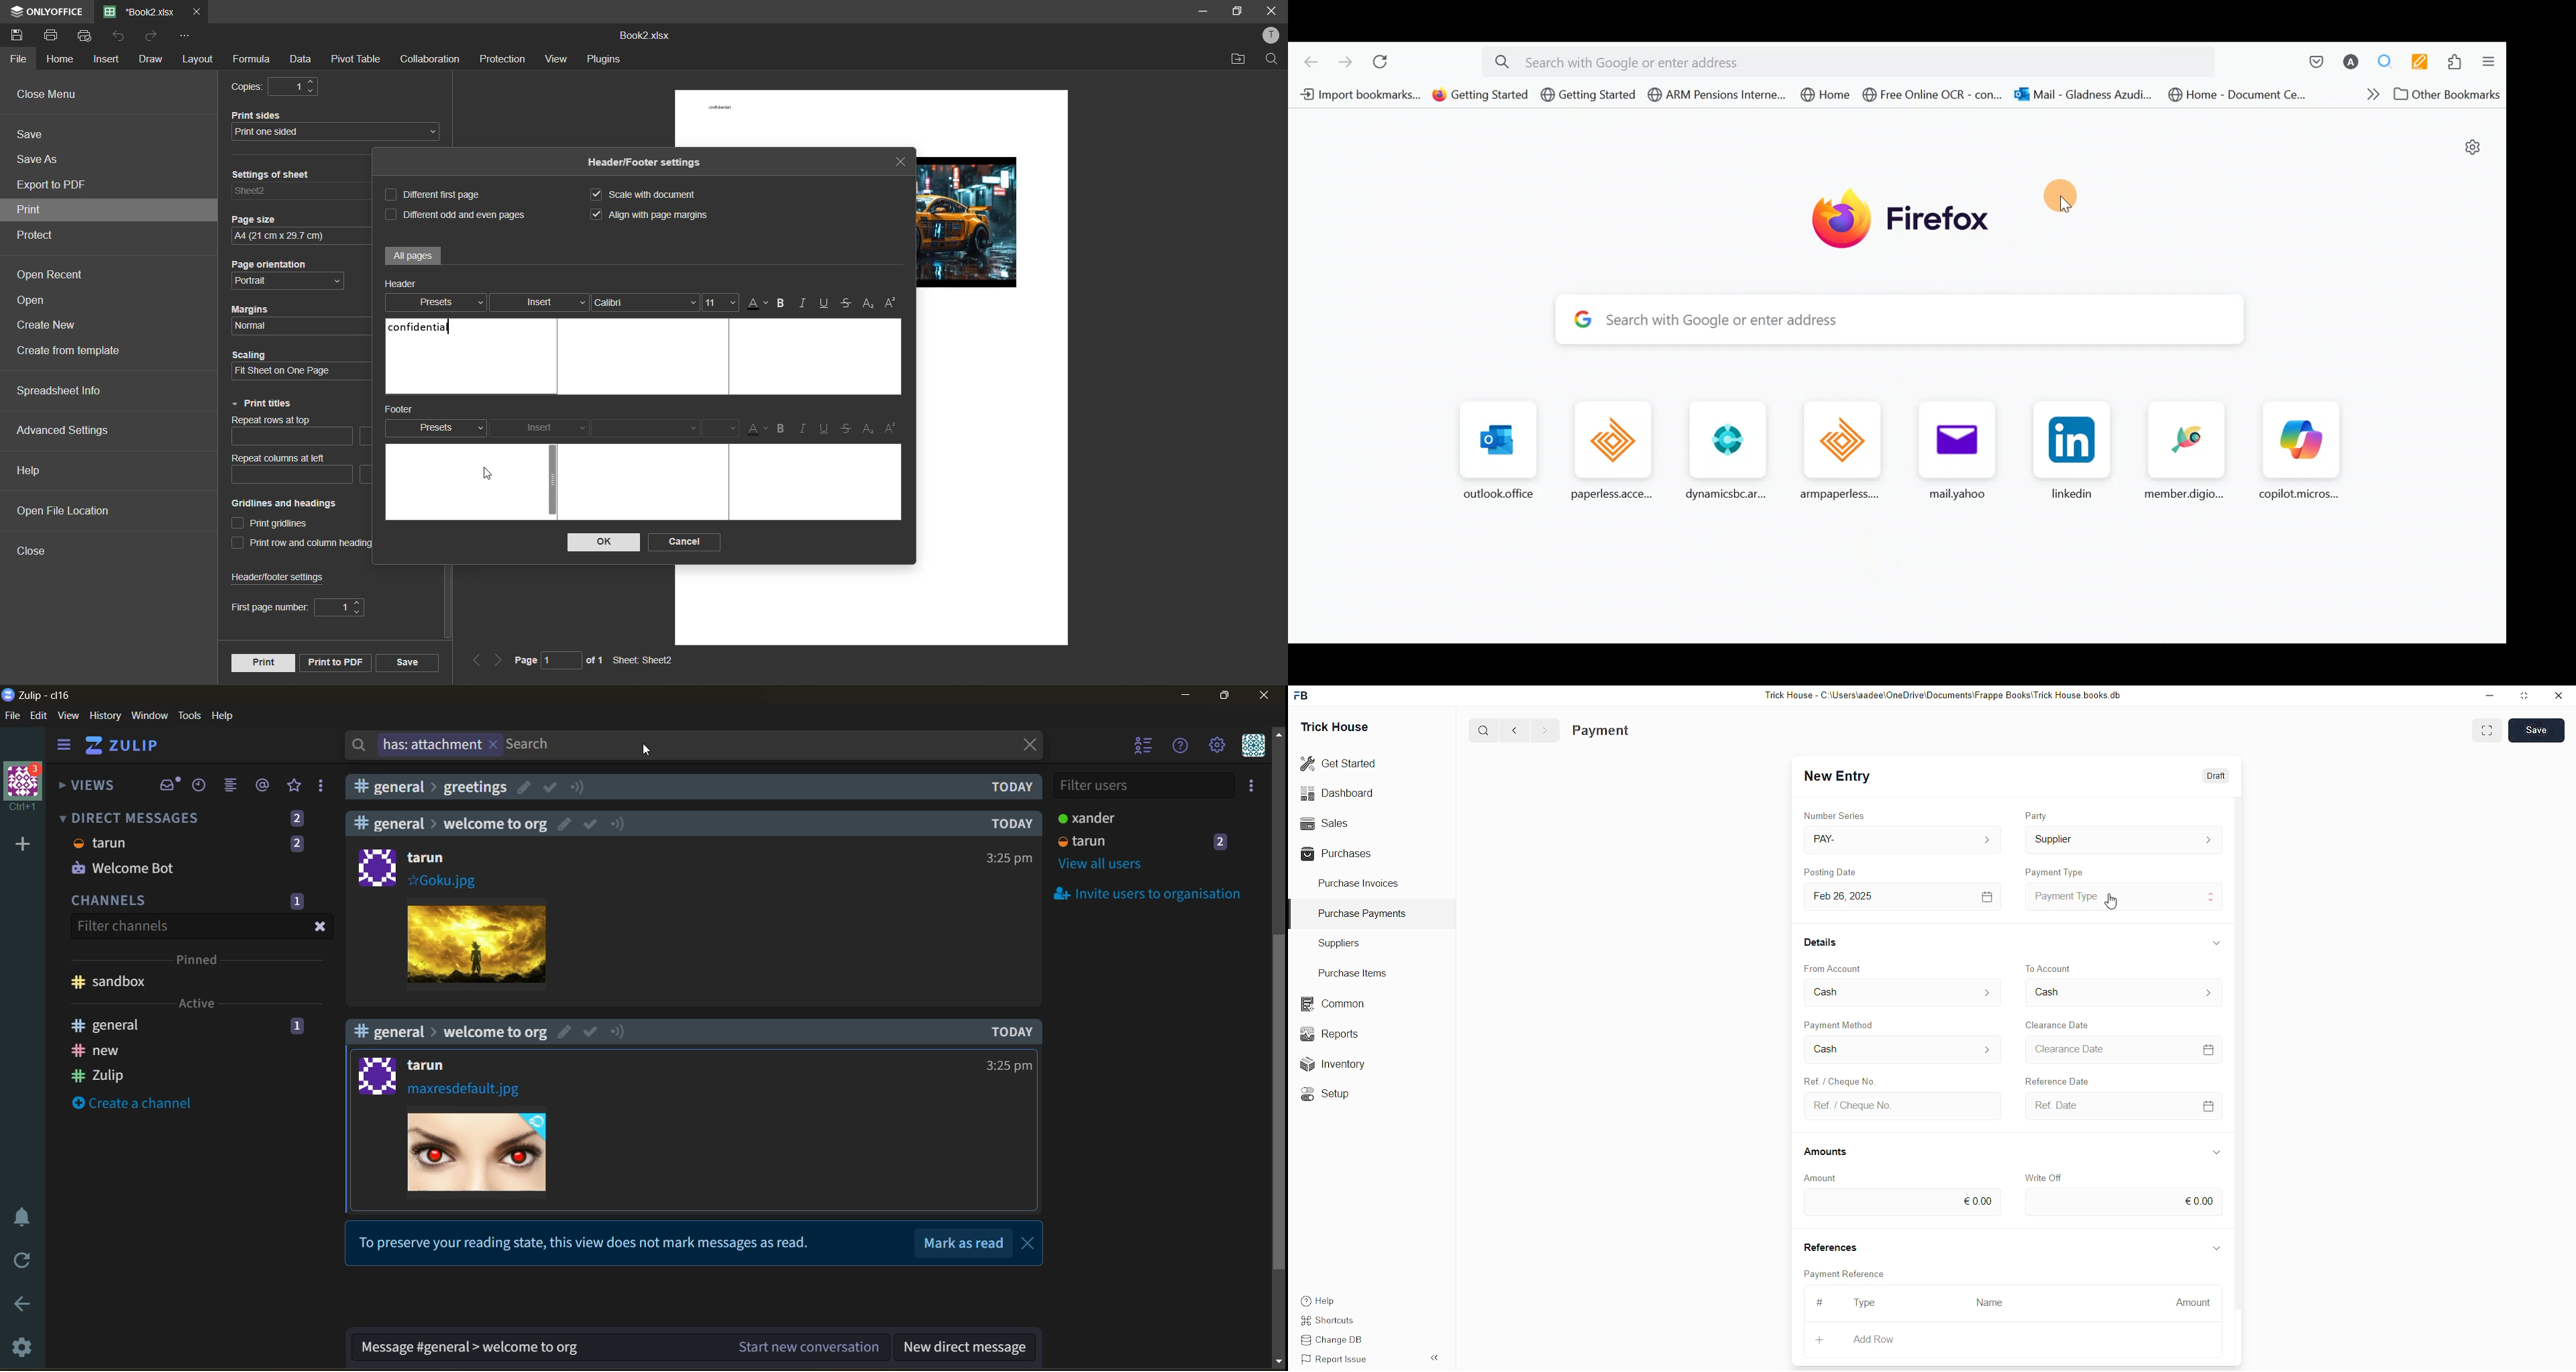 This screenshot has width=2576, height=1372. I want to click on Margins, so click(256, 309).